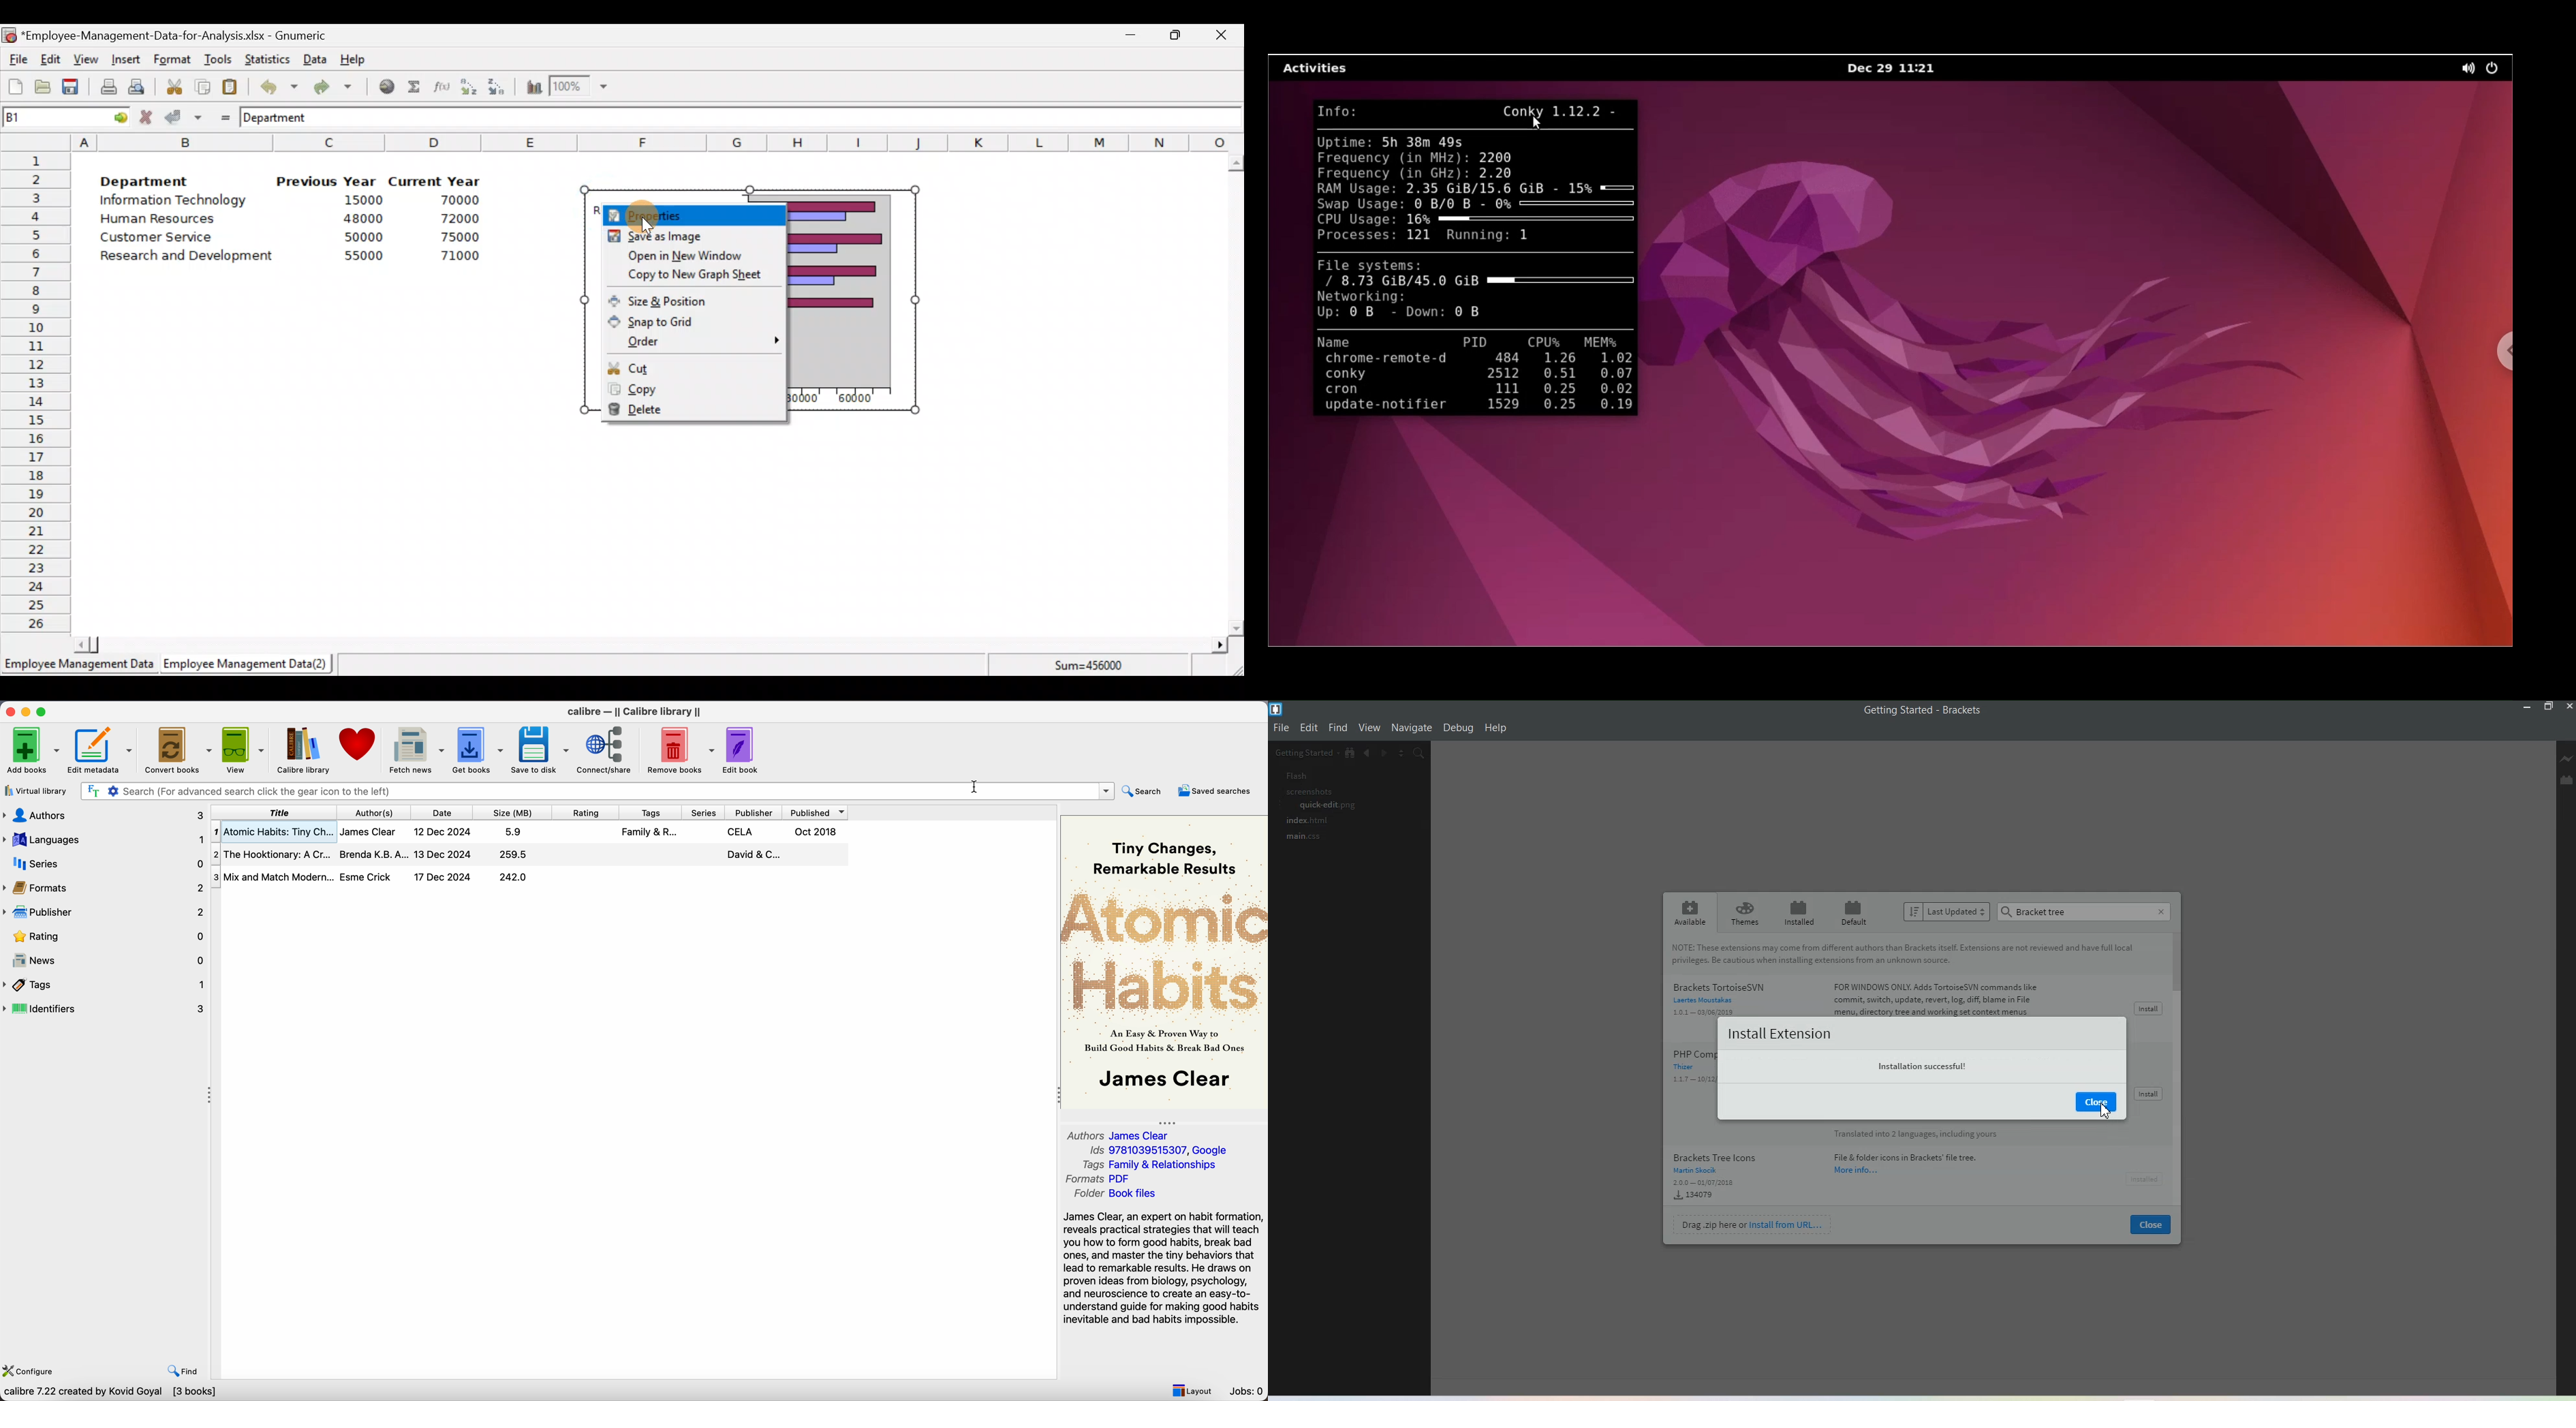 The width and height of the screenshot is (2576, 1428). What do you see at coordinates (1947, 912) in the screenshot?
I see `Sort Last Update` at bounding box center [1947, 912].